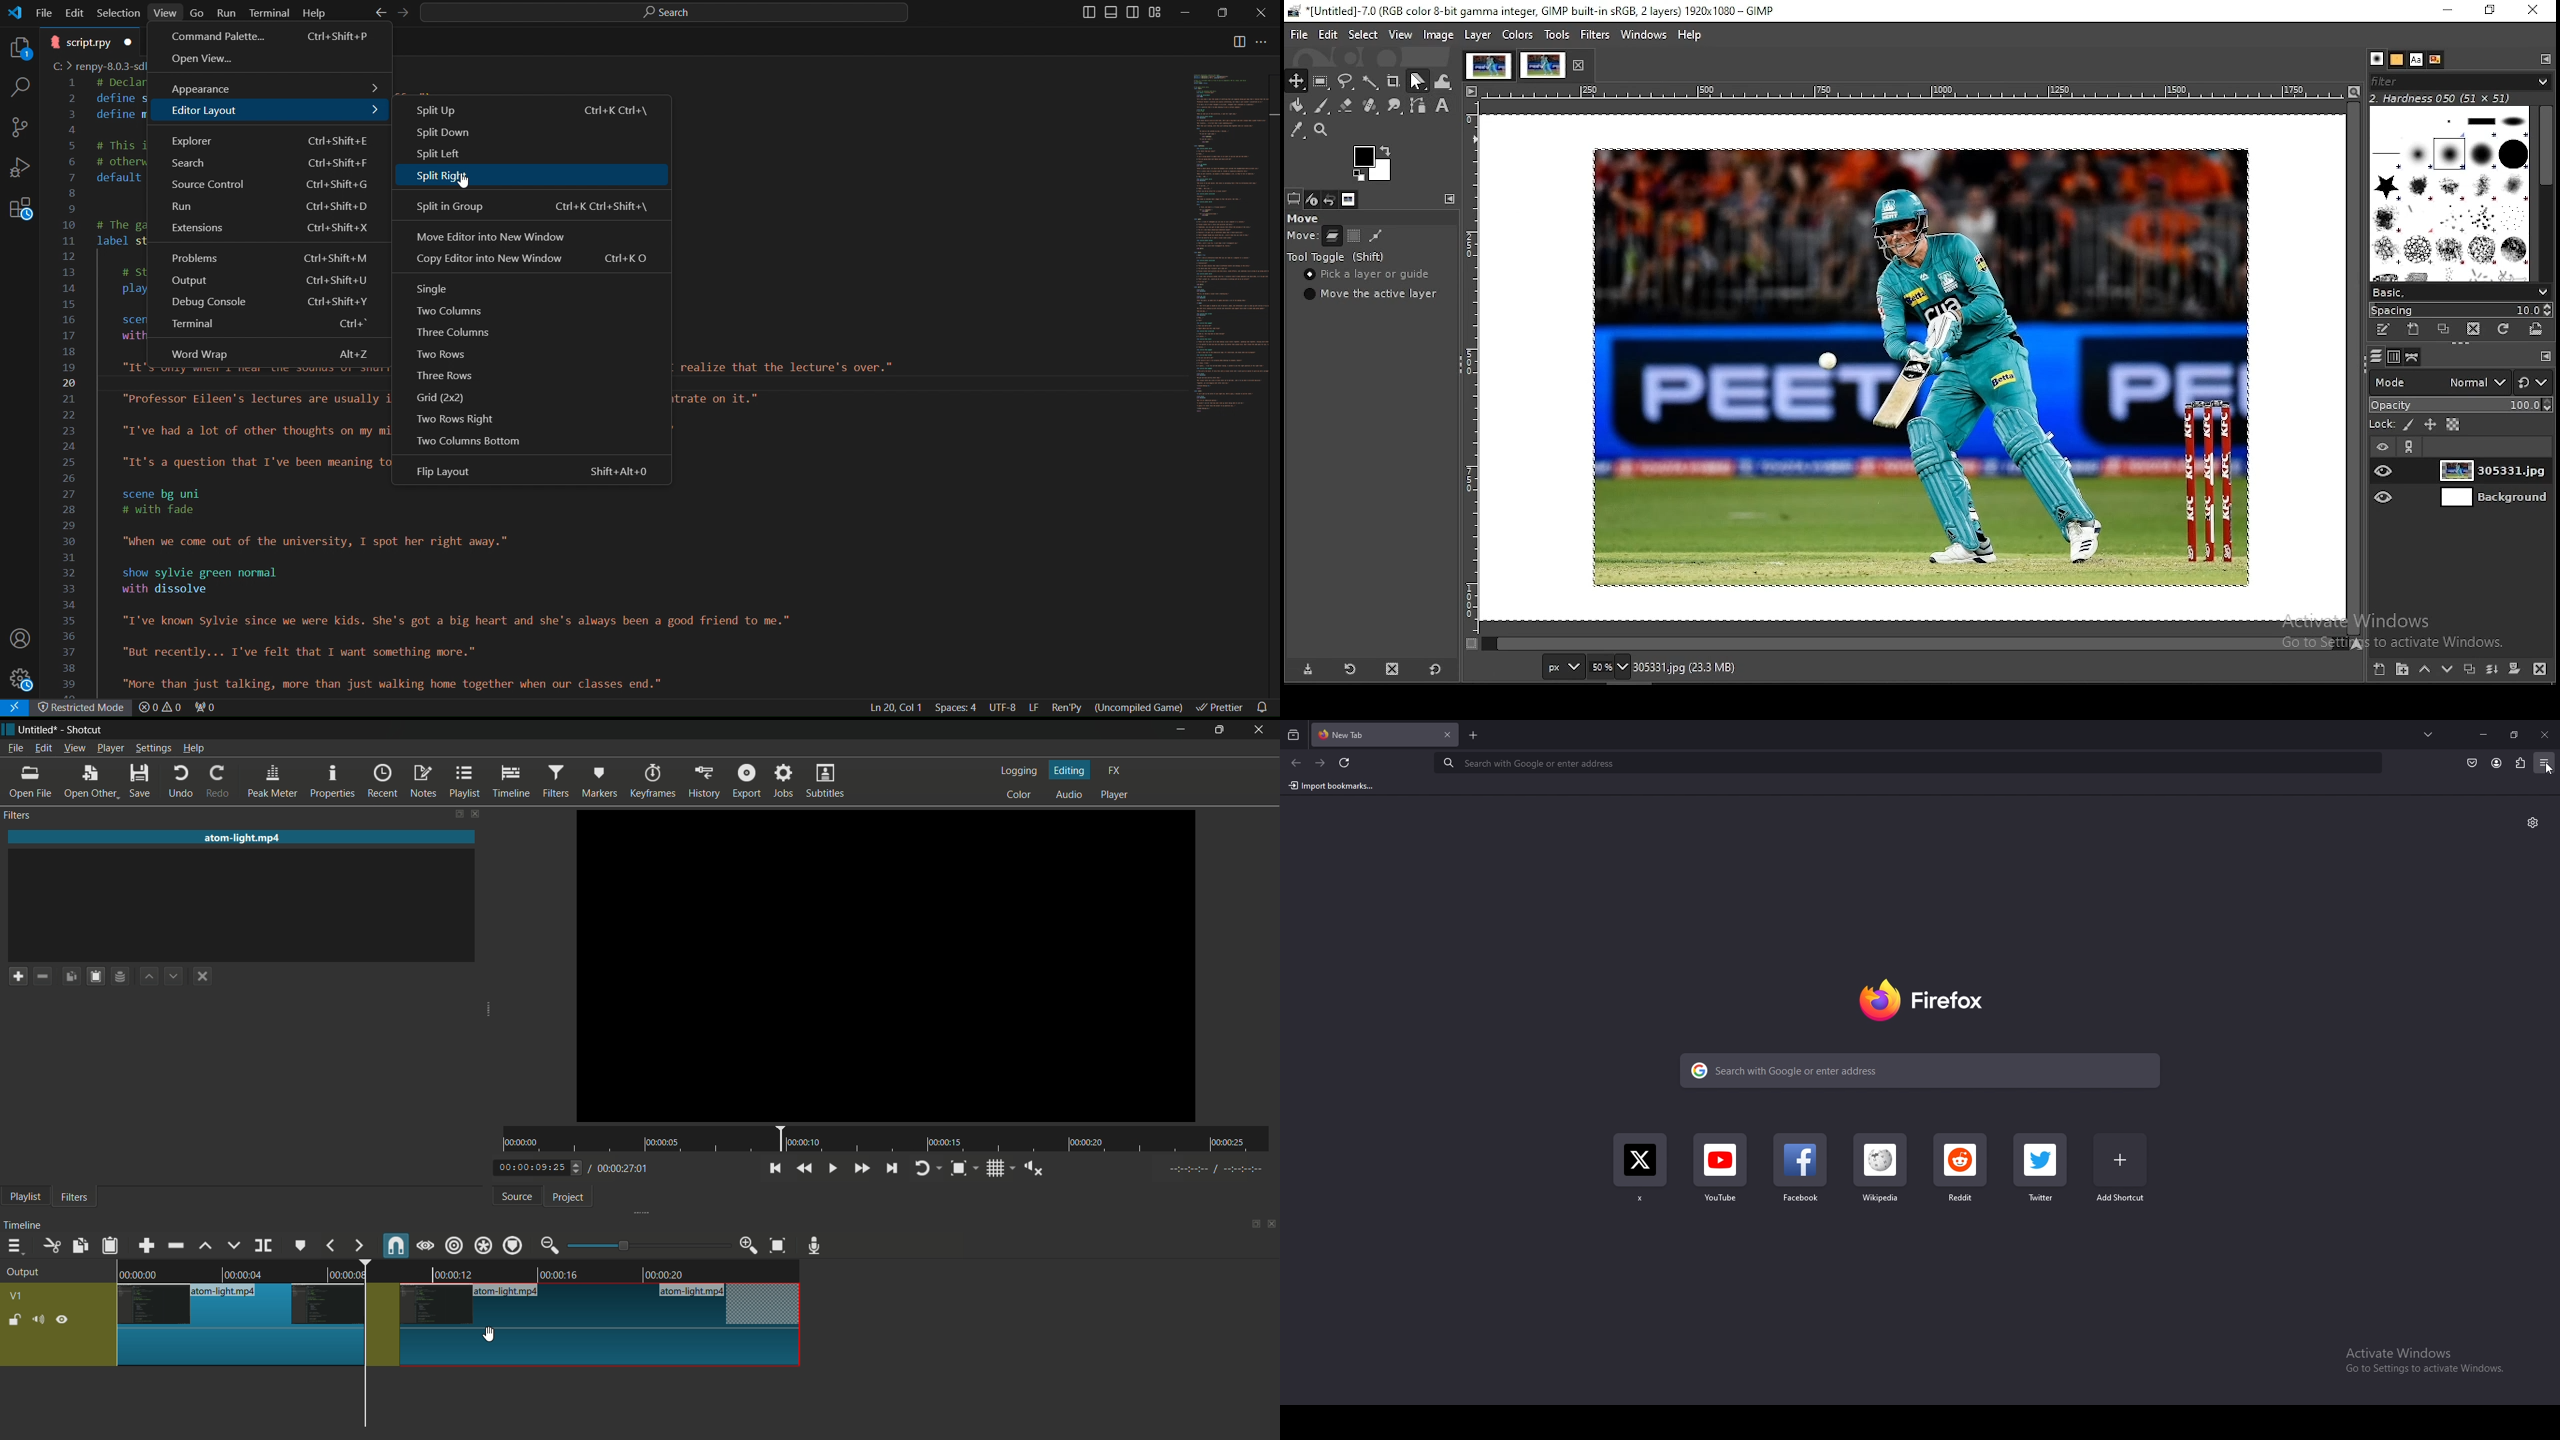  I want to click on toggle player looping, so click(929, 1168).